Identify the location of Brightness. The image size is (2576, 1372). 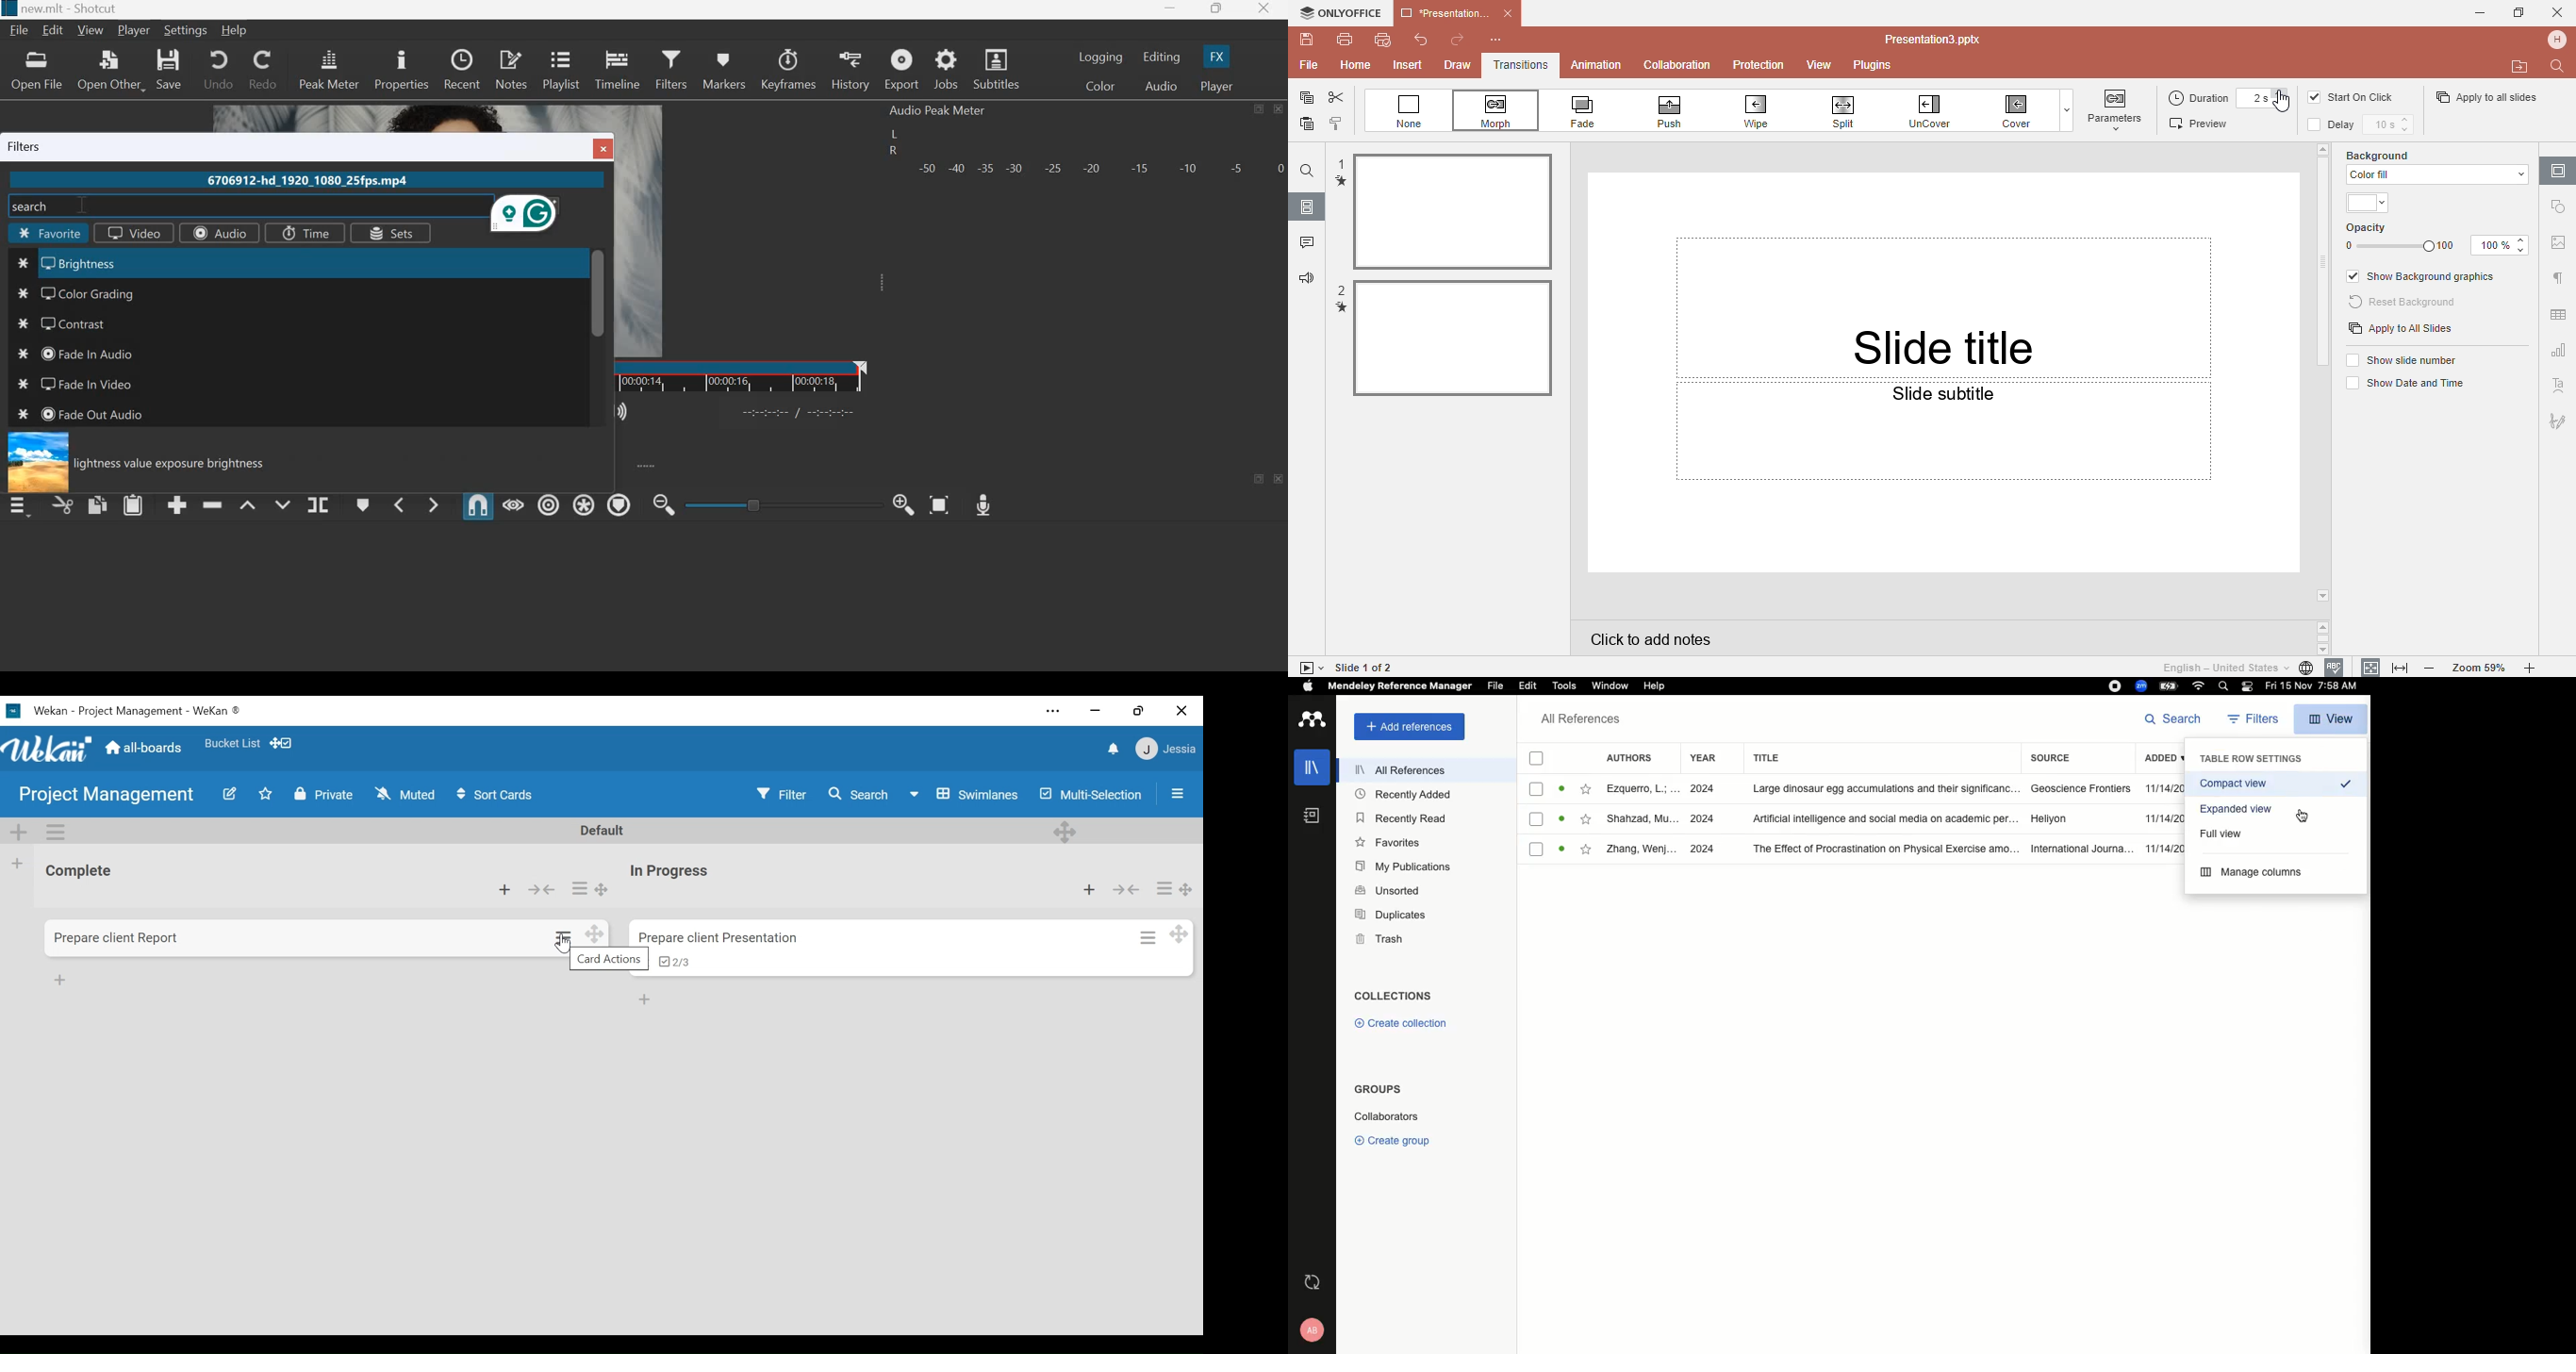
(94, 263).